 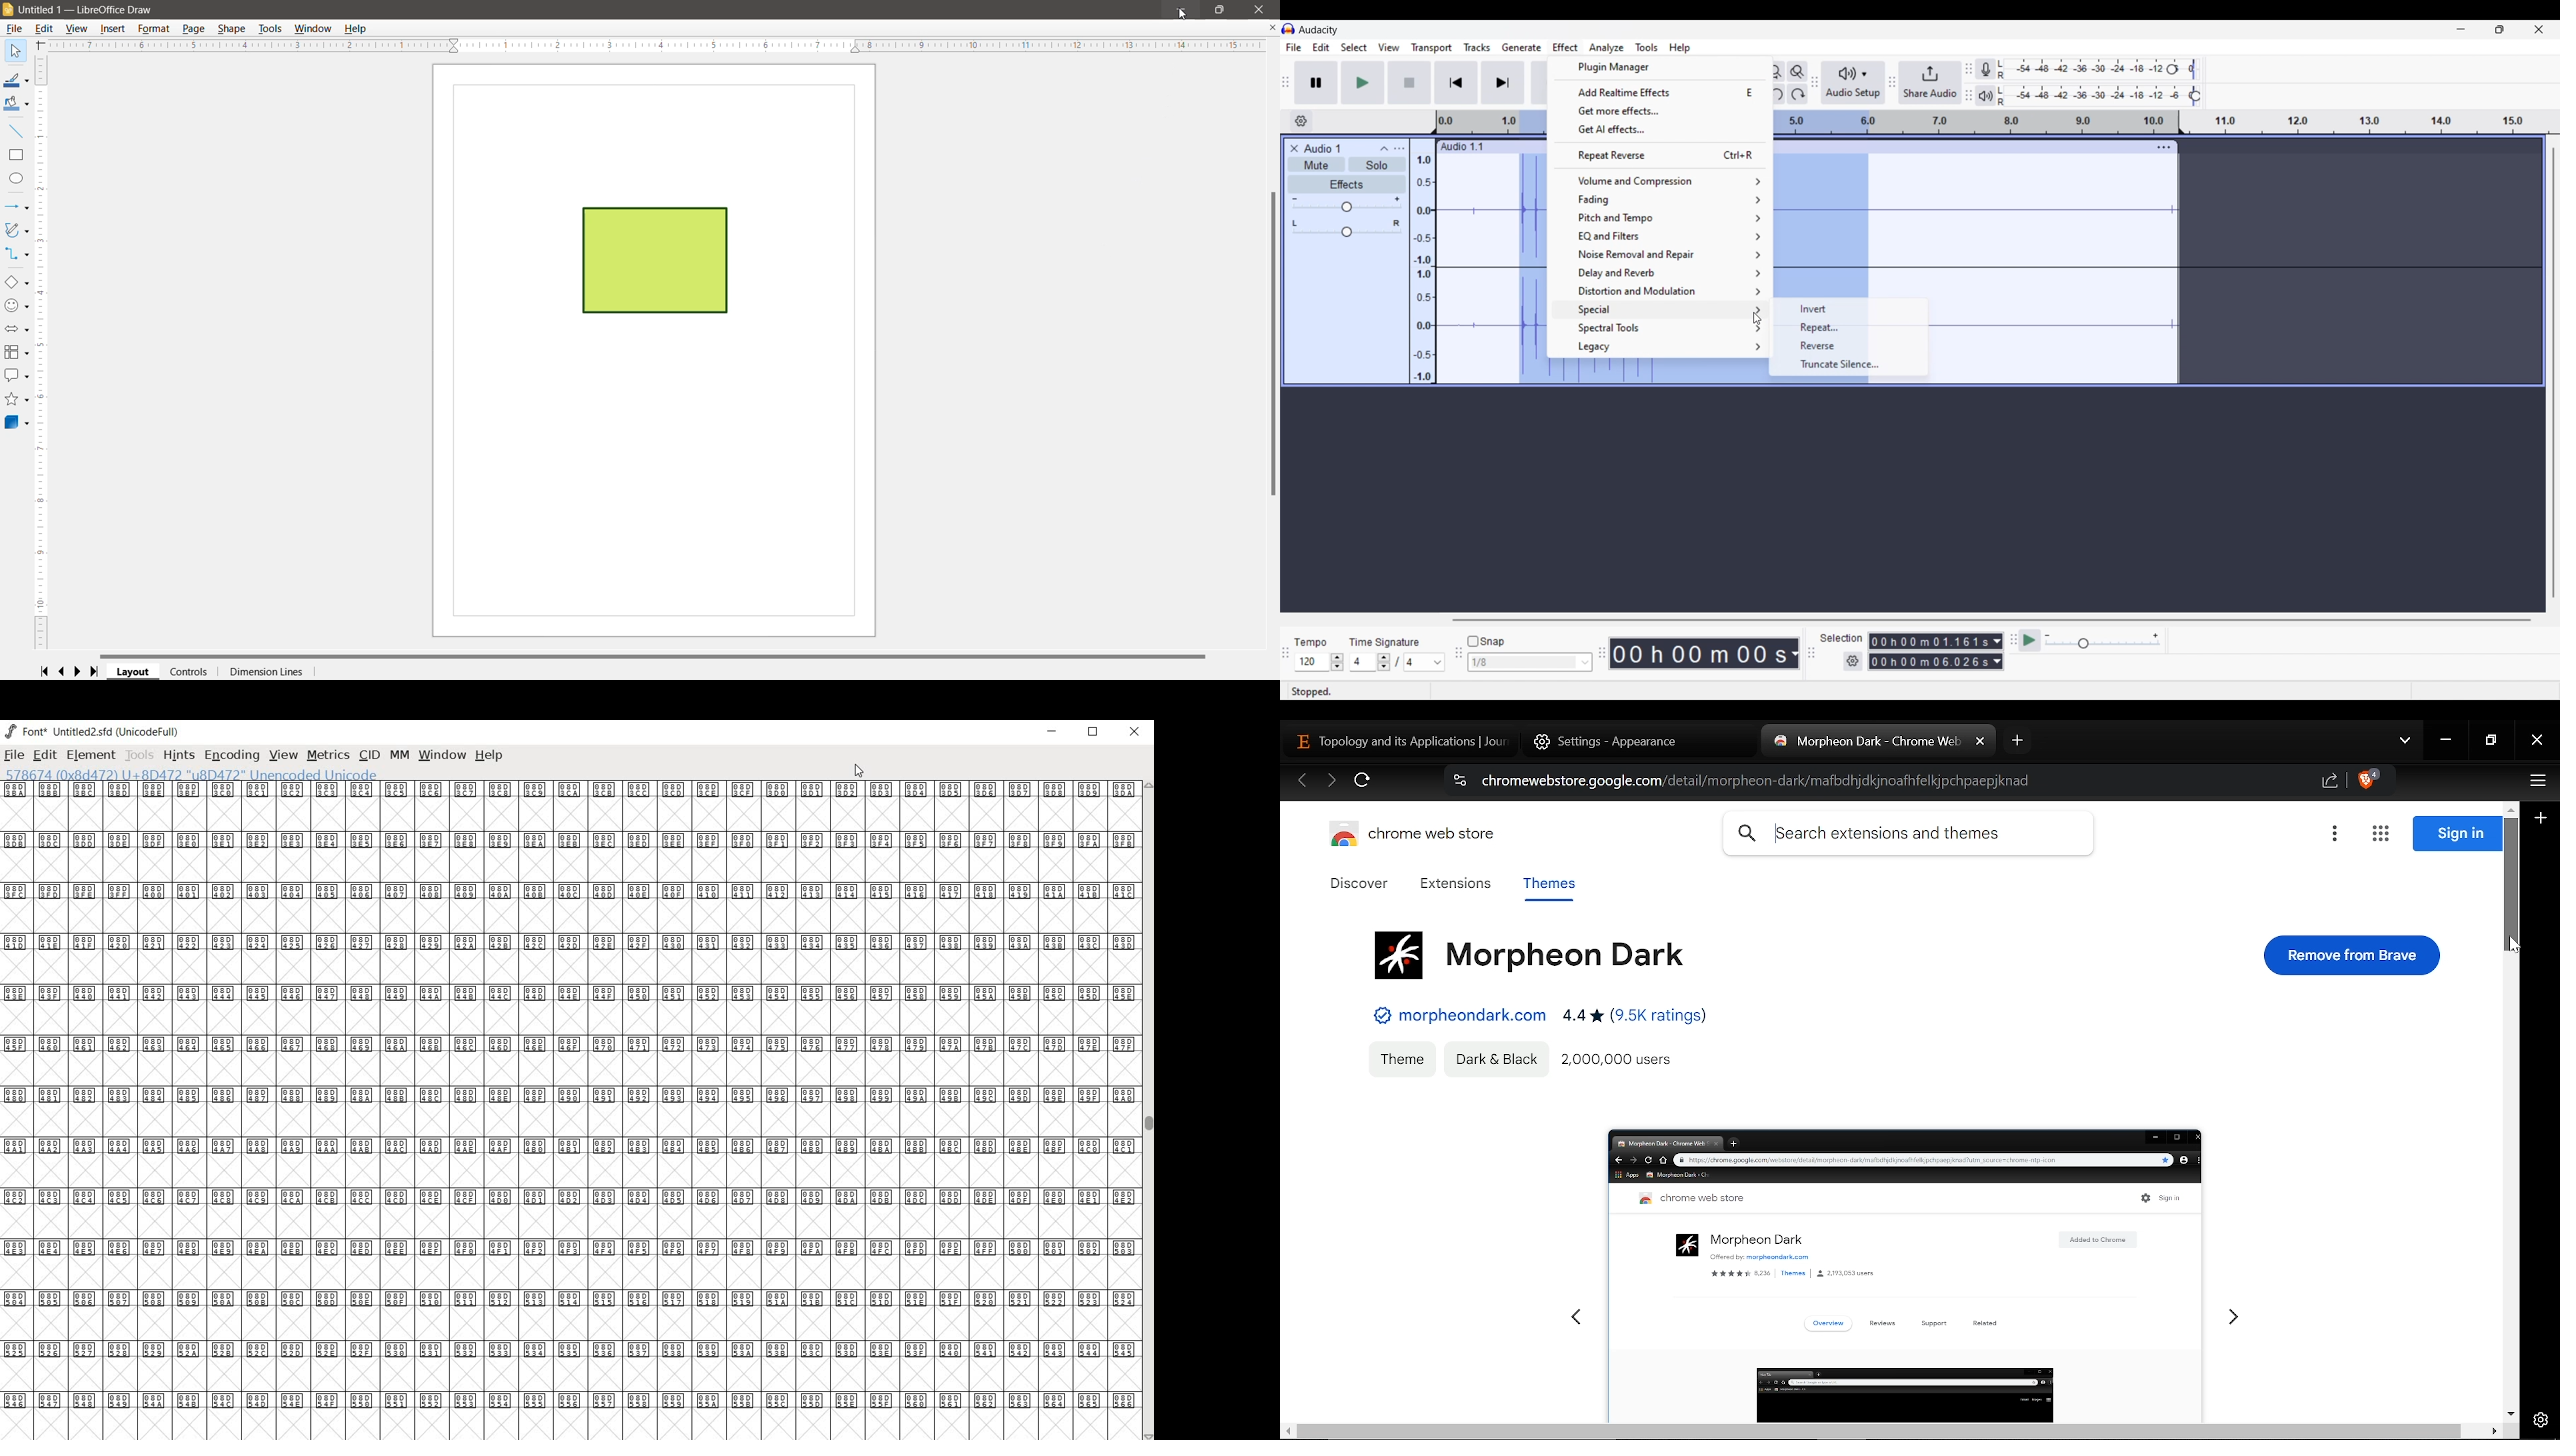 What do you see at coordinates (178, 757) in the screenshot?
I see `hints` at bounding box center [178, 757].